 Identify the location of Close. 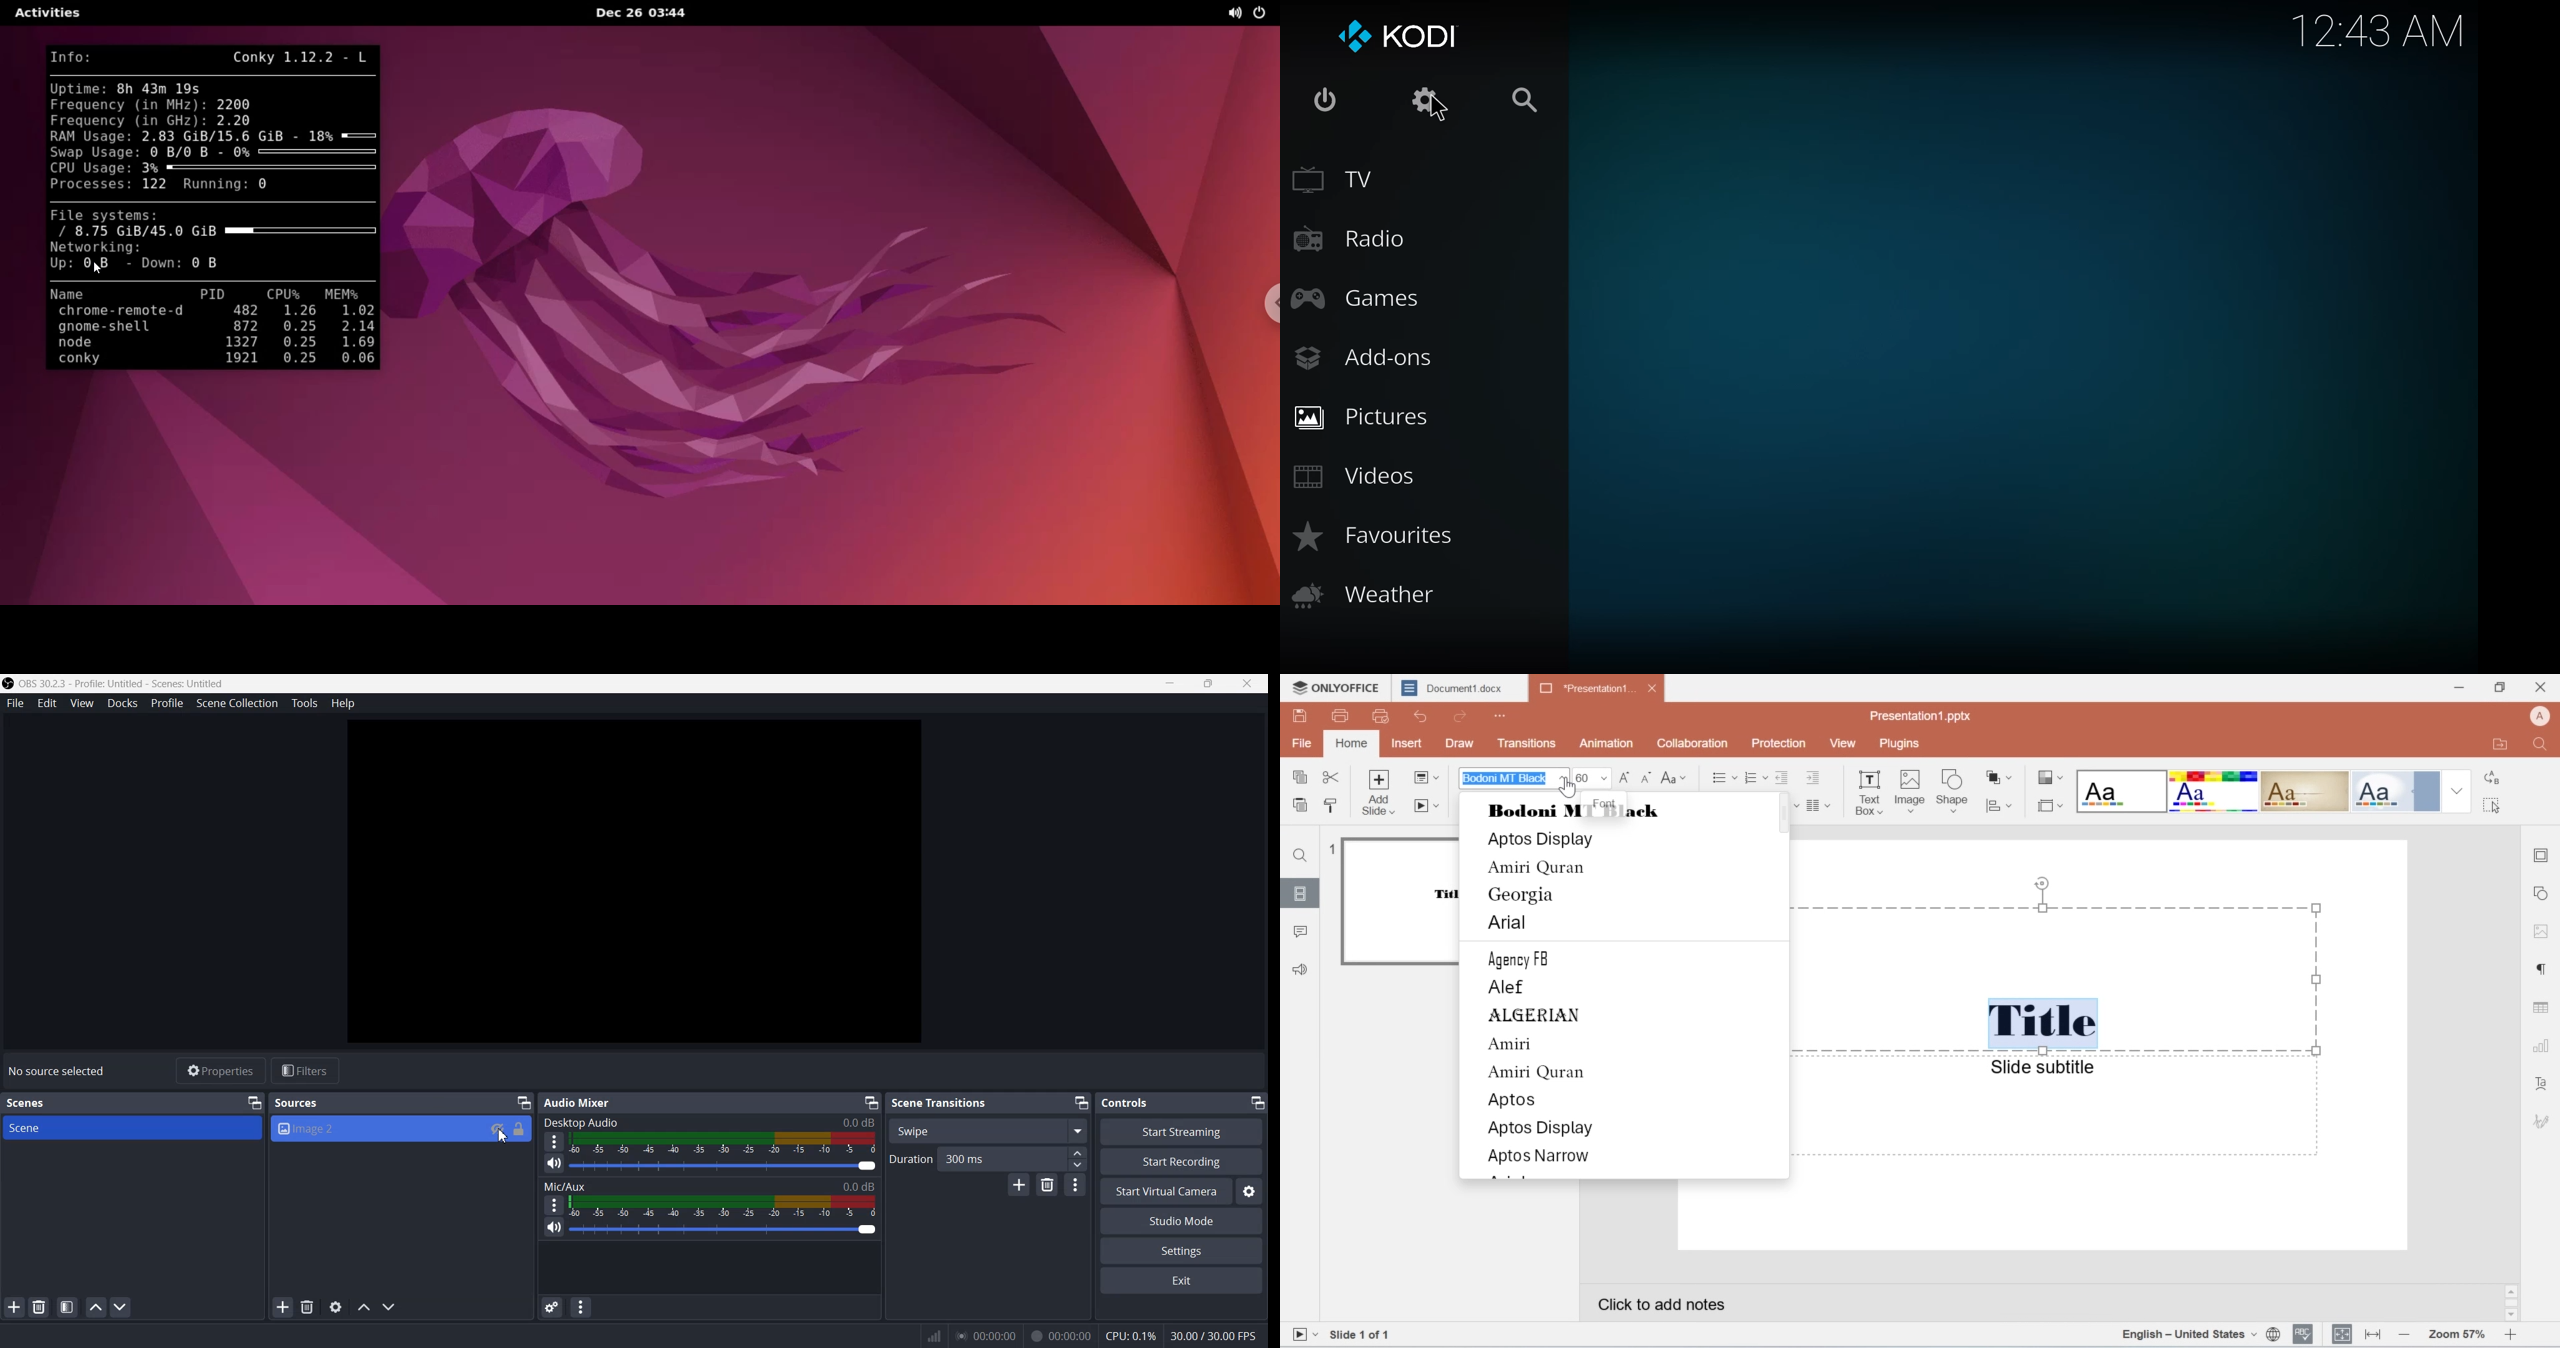
(1250, 685).